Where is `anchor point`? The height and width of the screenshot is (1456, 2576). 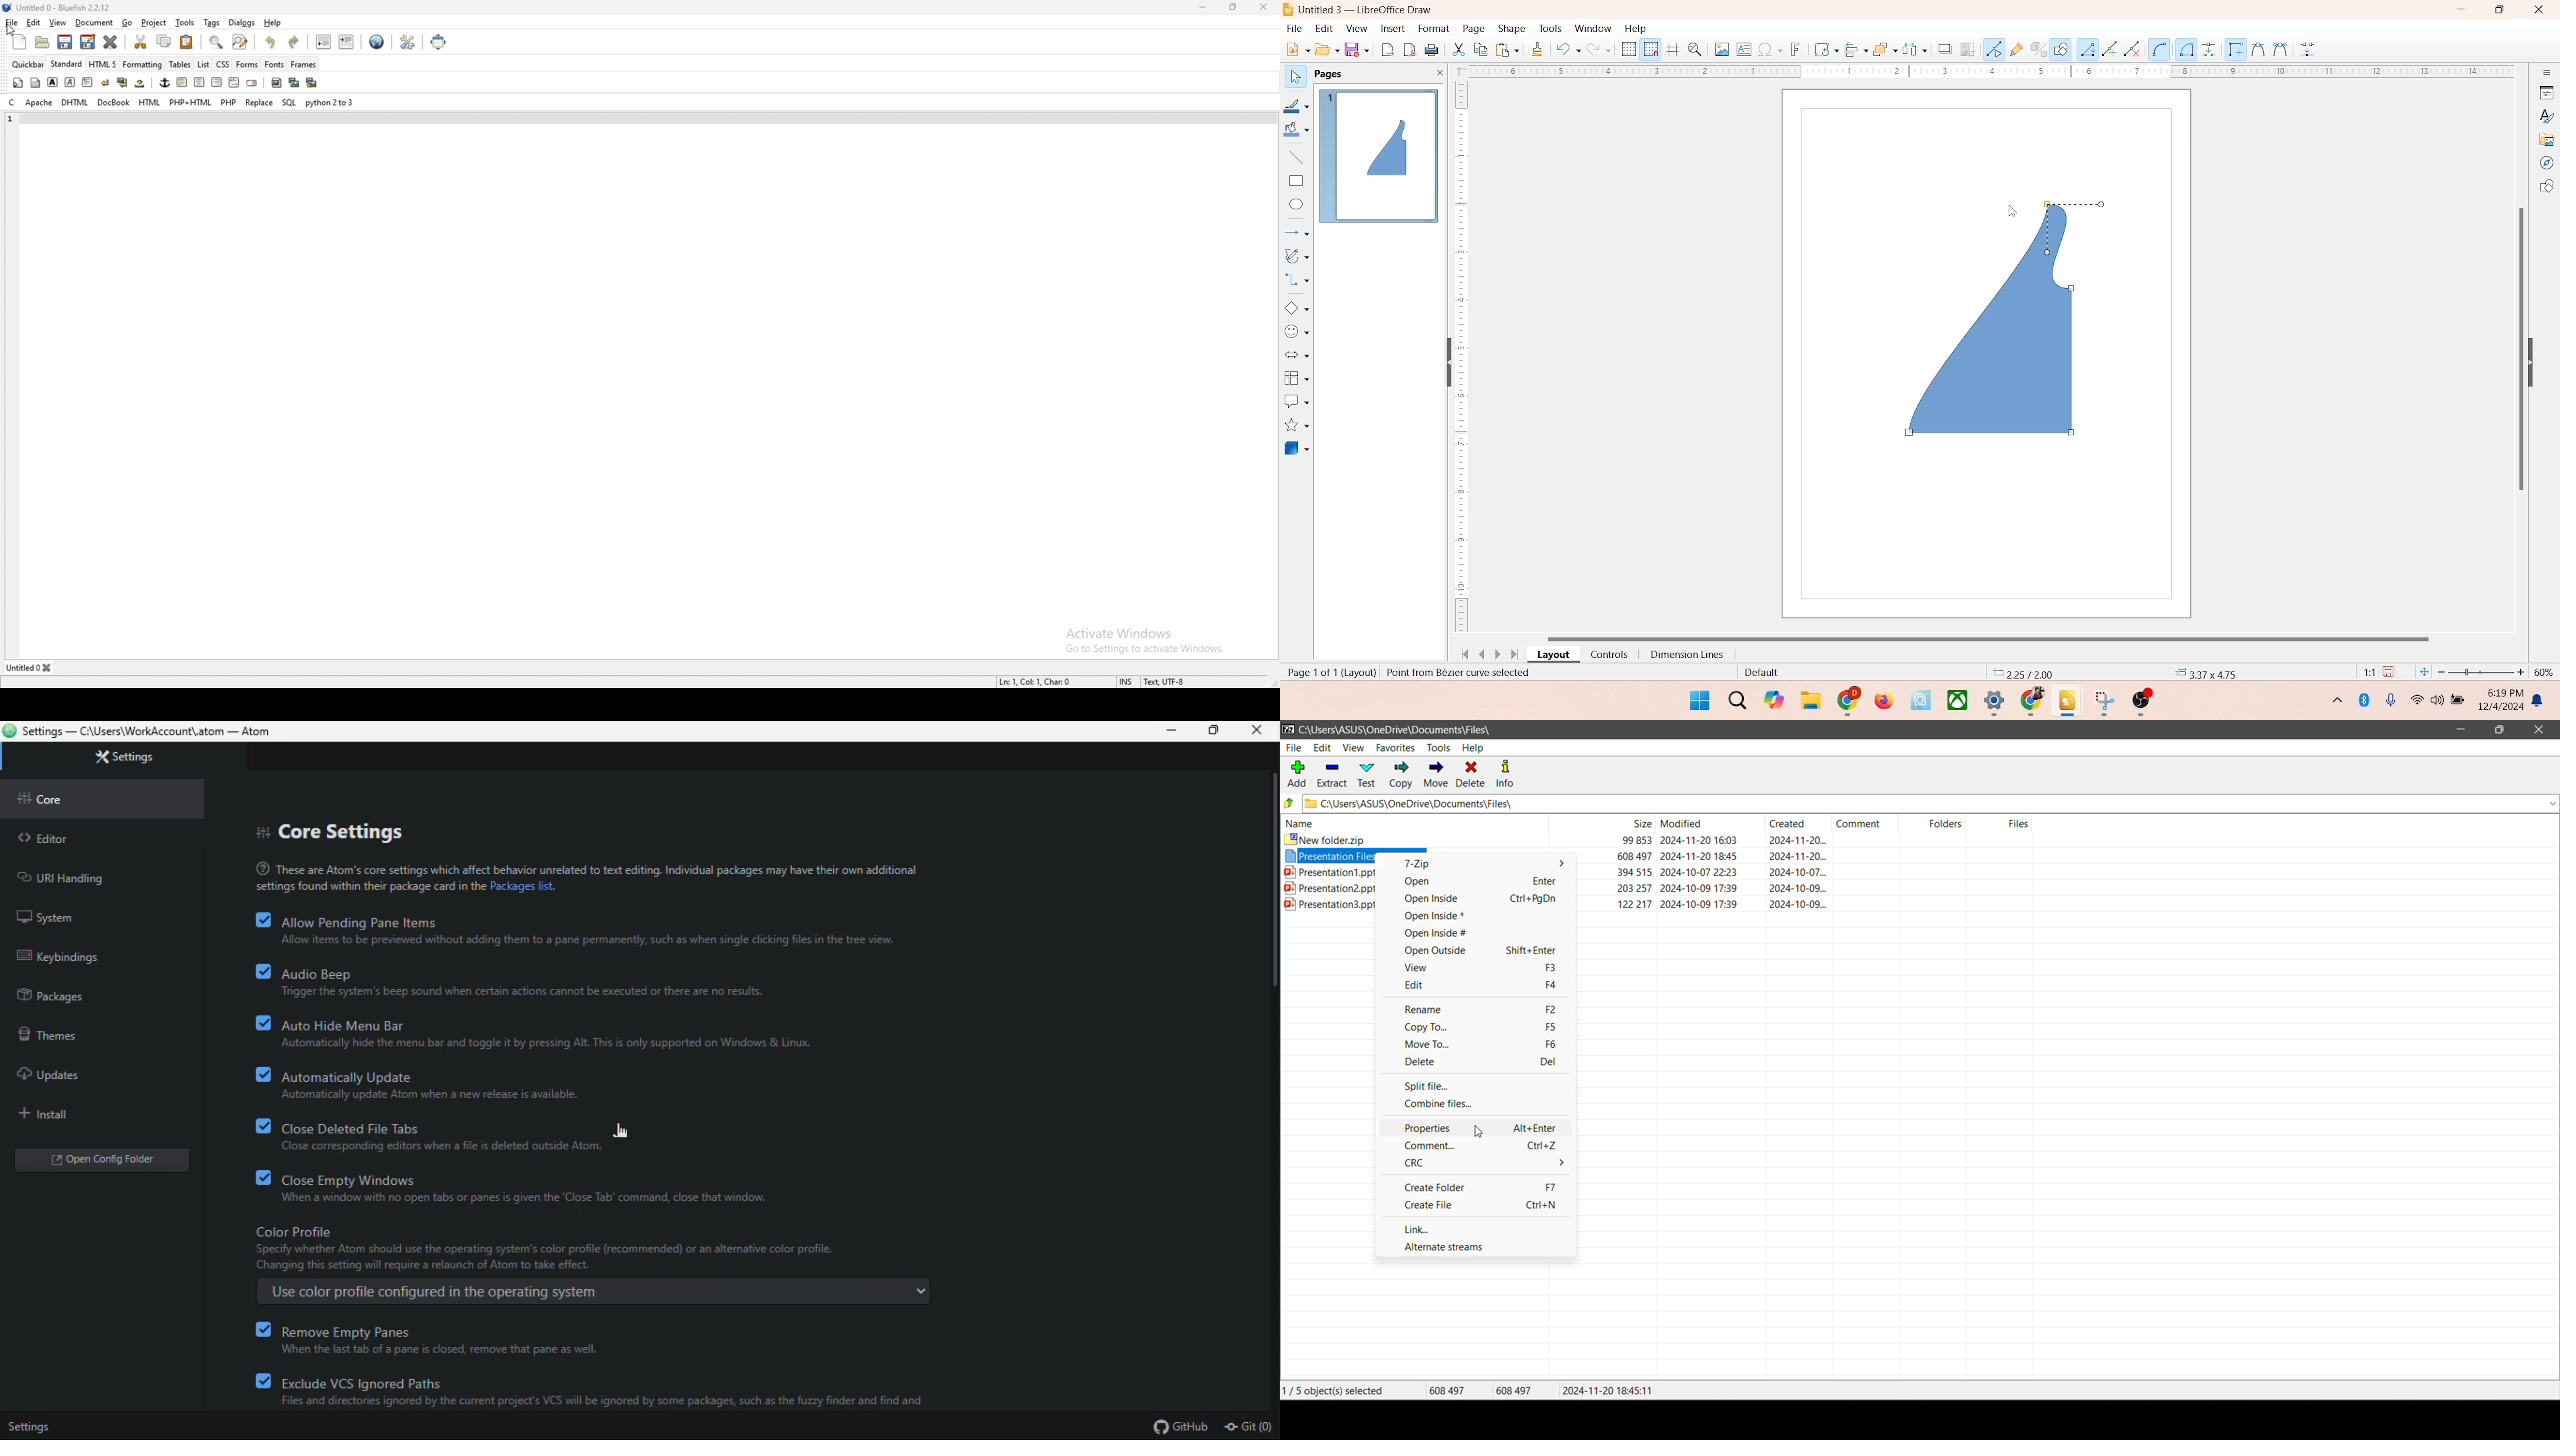
anchor point is located at coordinates (2200, 671).